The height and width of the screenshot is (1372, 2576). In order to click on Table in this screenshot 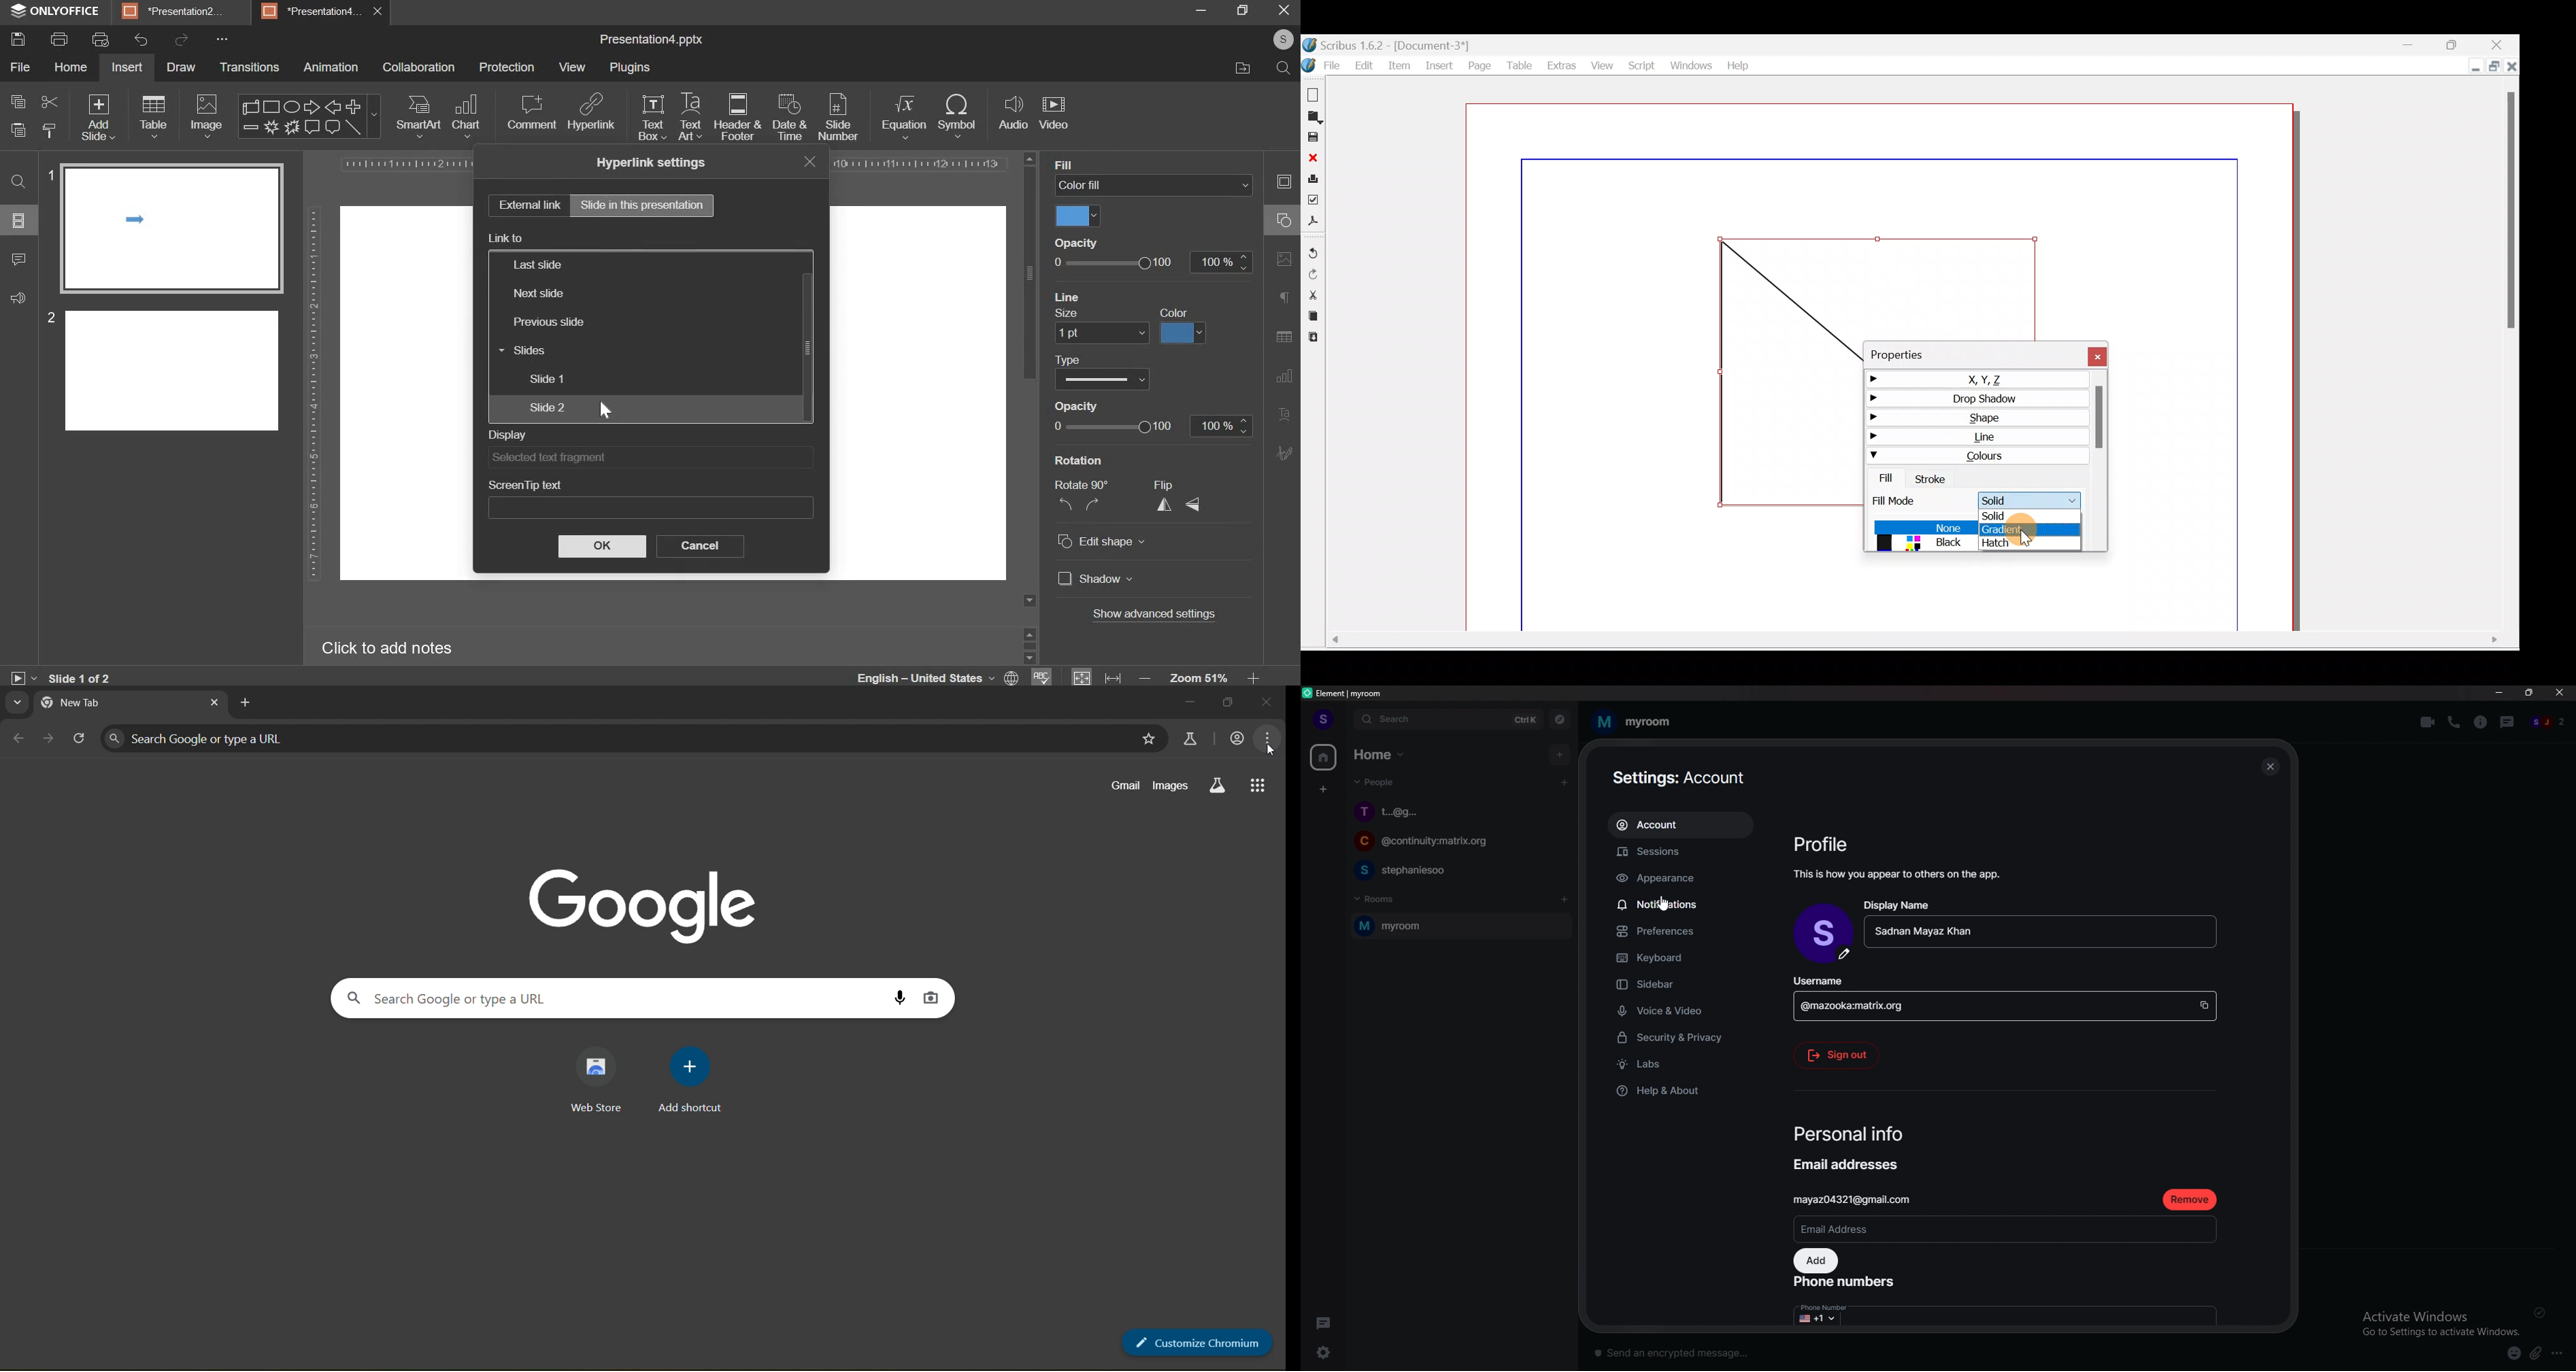, I will do `click(1517, 64)`.